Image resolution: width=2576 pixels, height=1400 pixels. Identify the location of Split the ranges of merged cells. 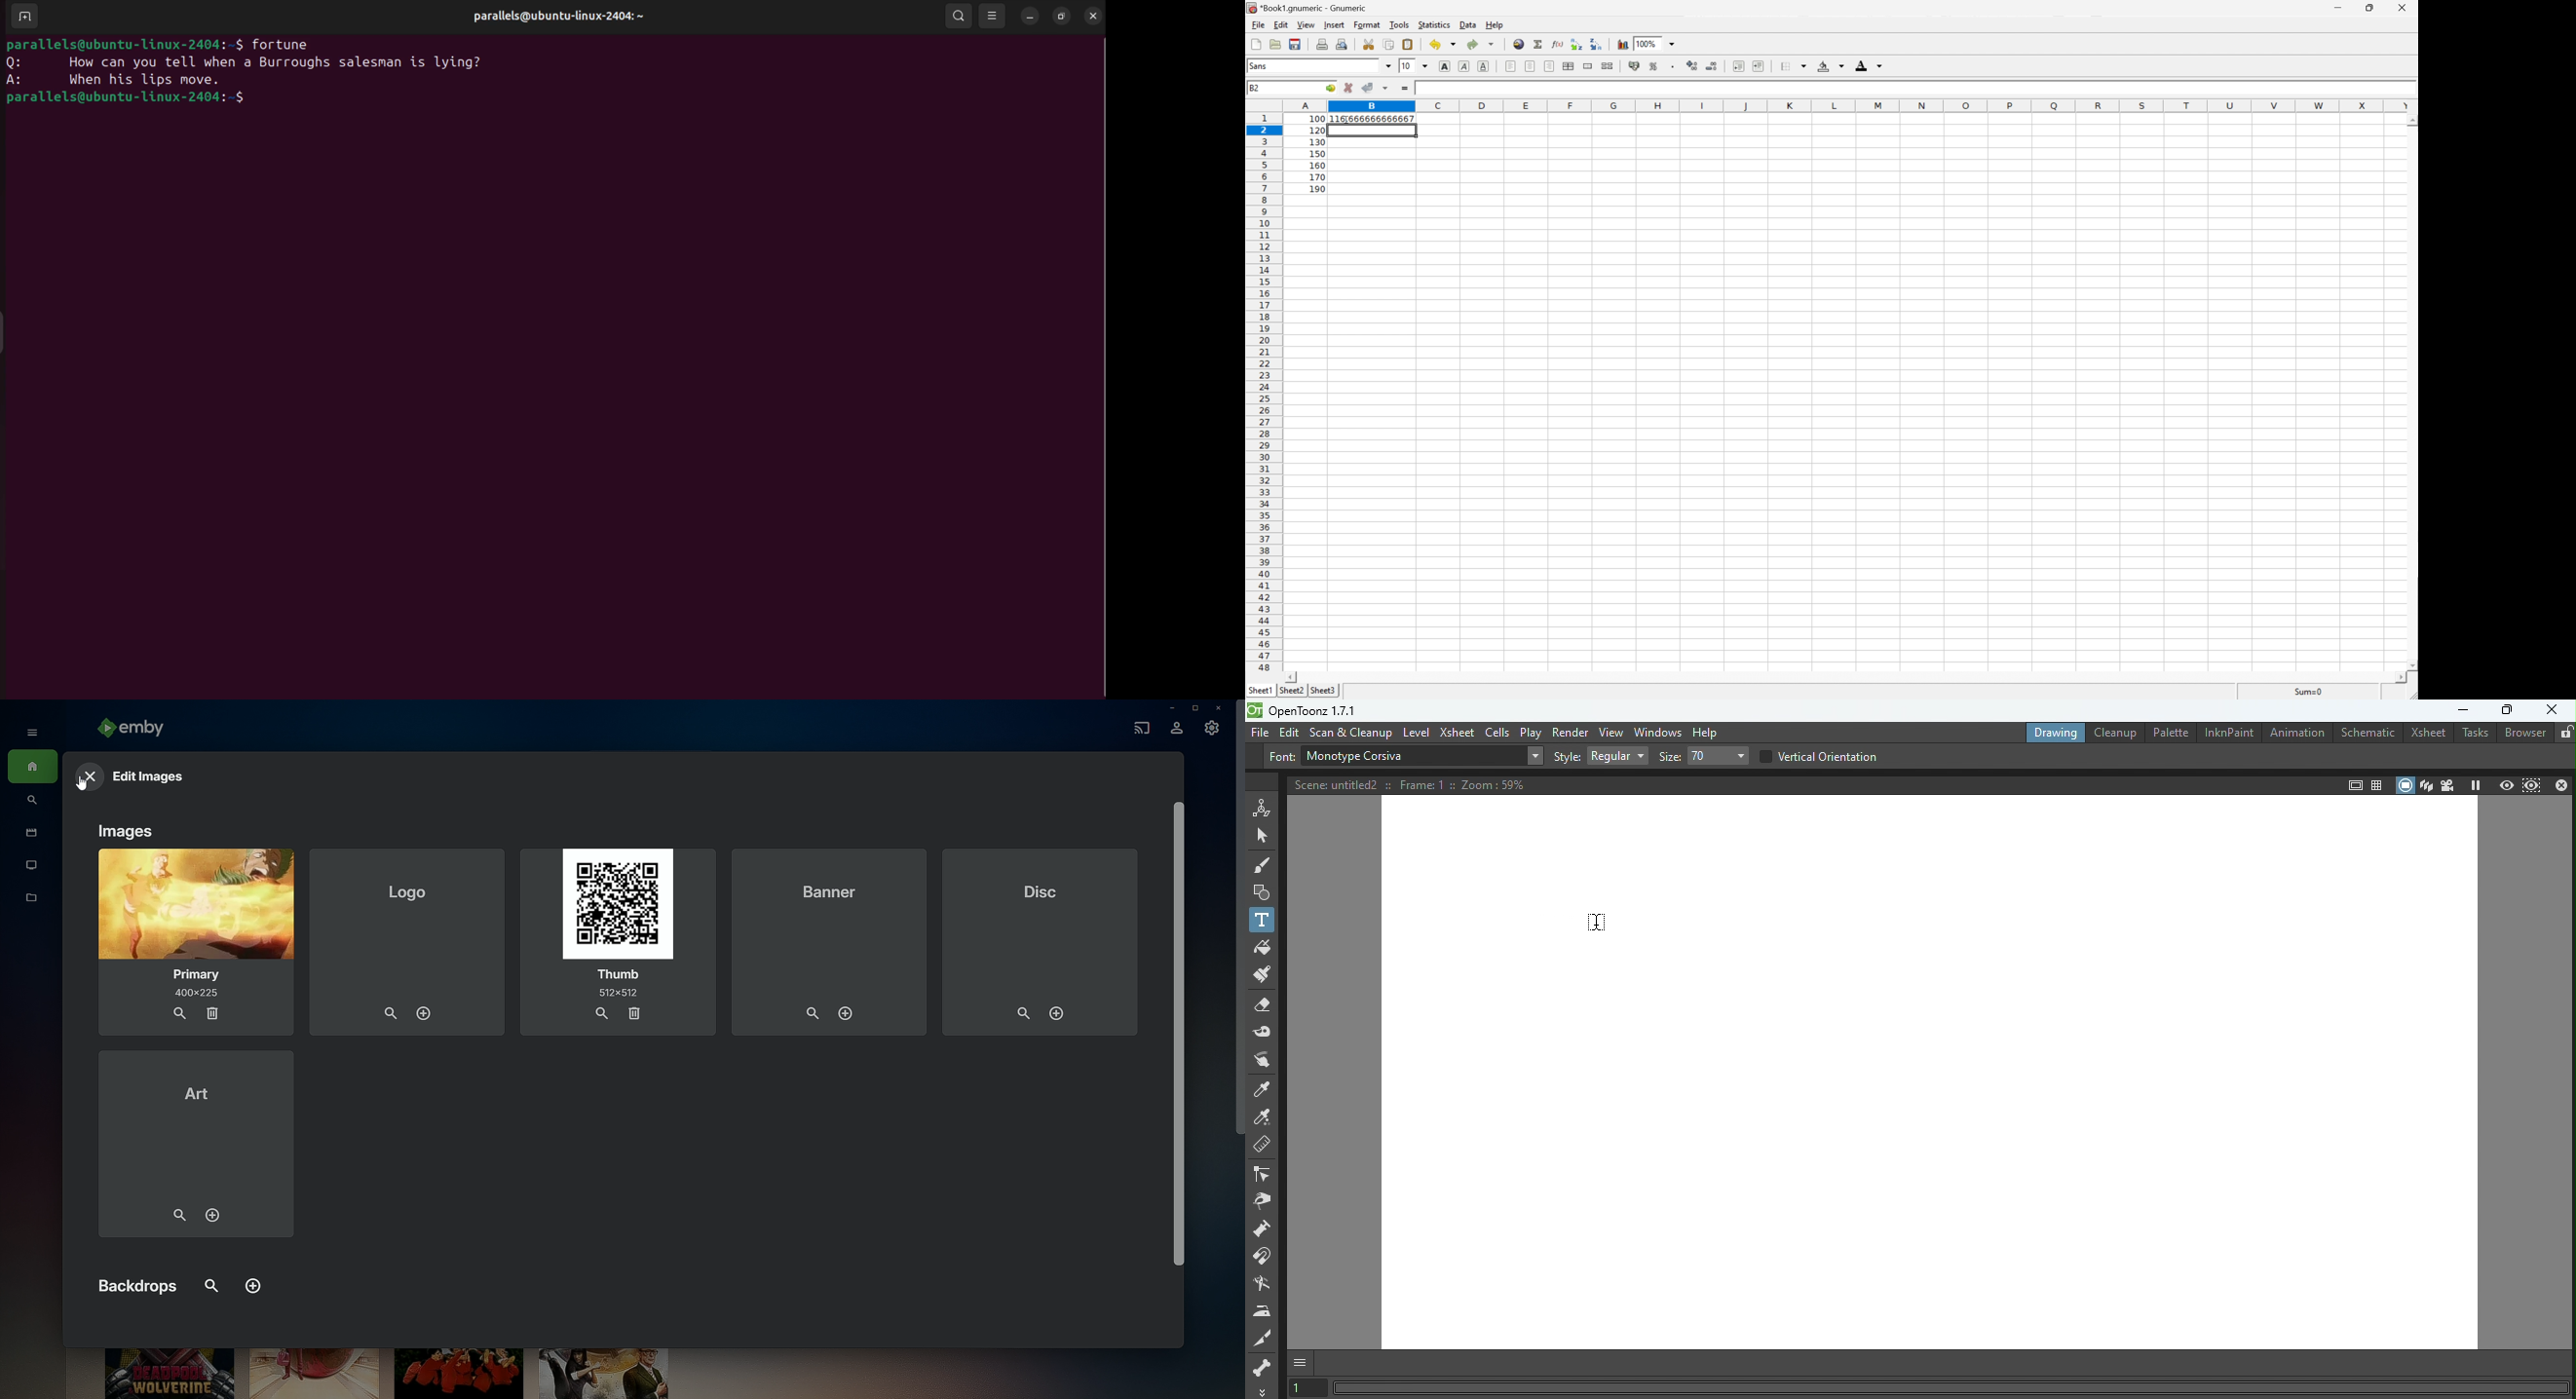
(1608, 66).